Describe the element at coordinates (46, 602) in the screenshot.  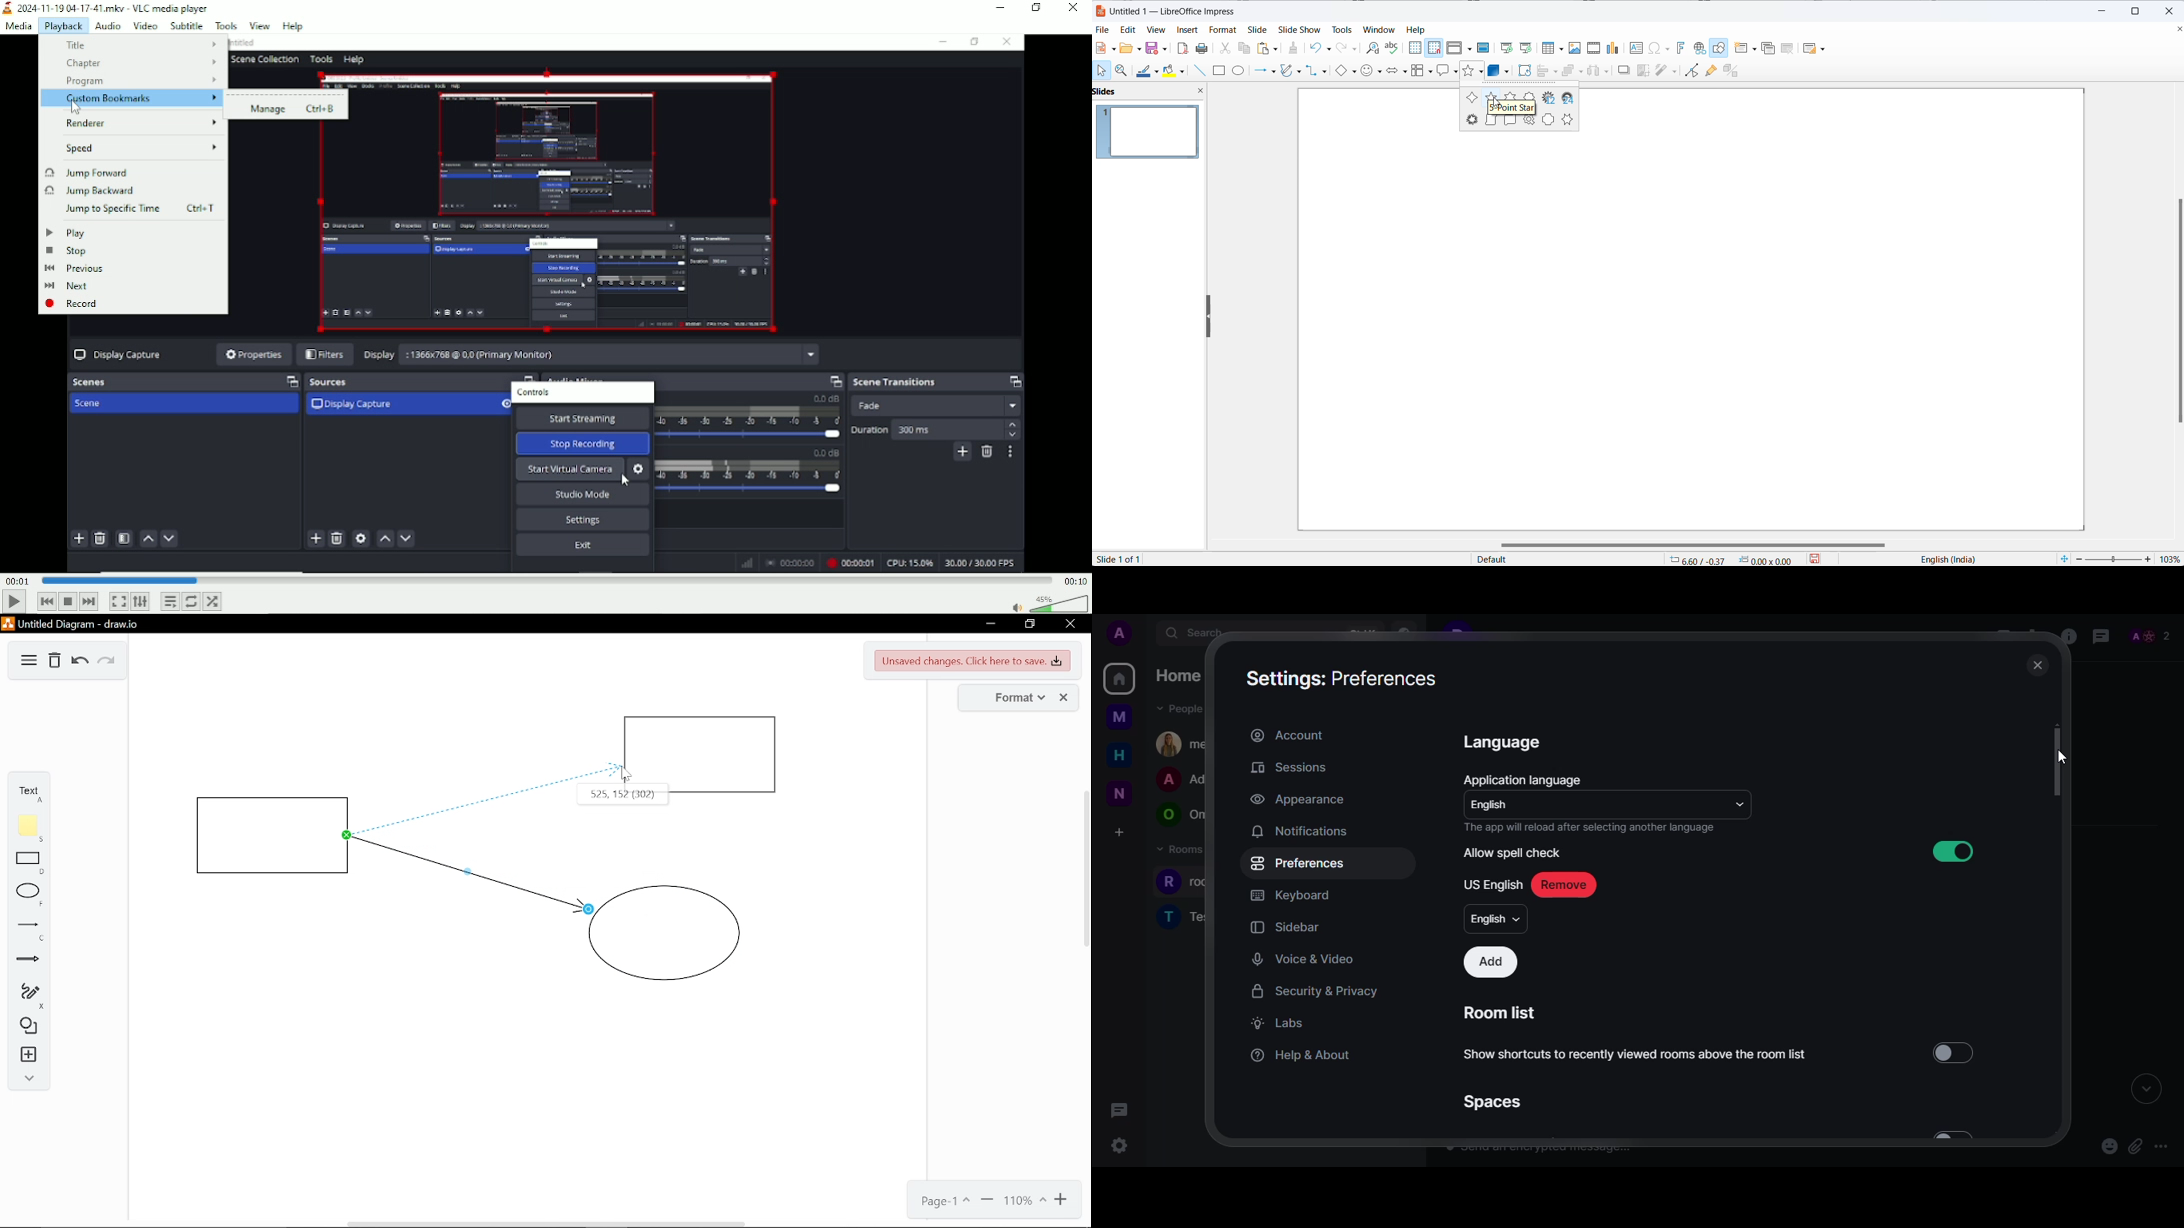
I see `Previous` at that location.